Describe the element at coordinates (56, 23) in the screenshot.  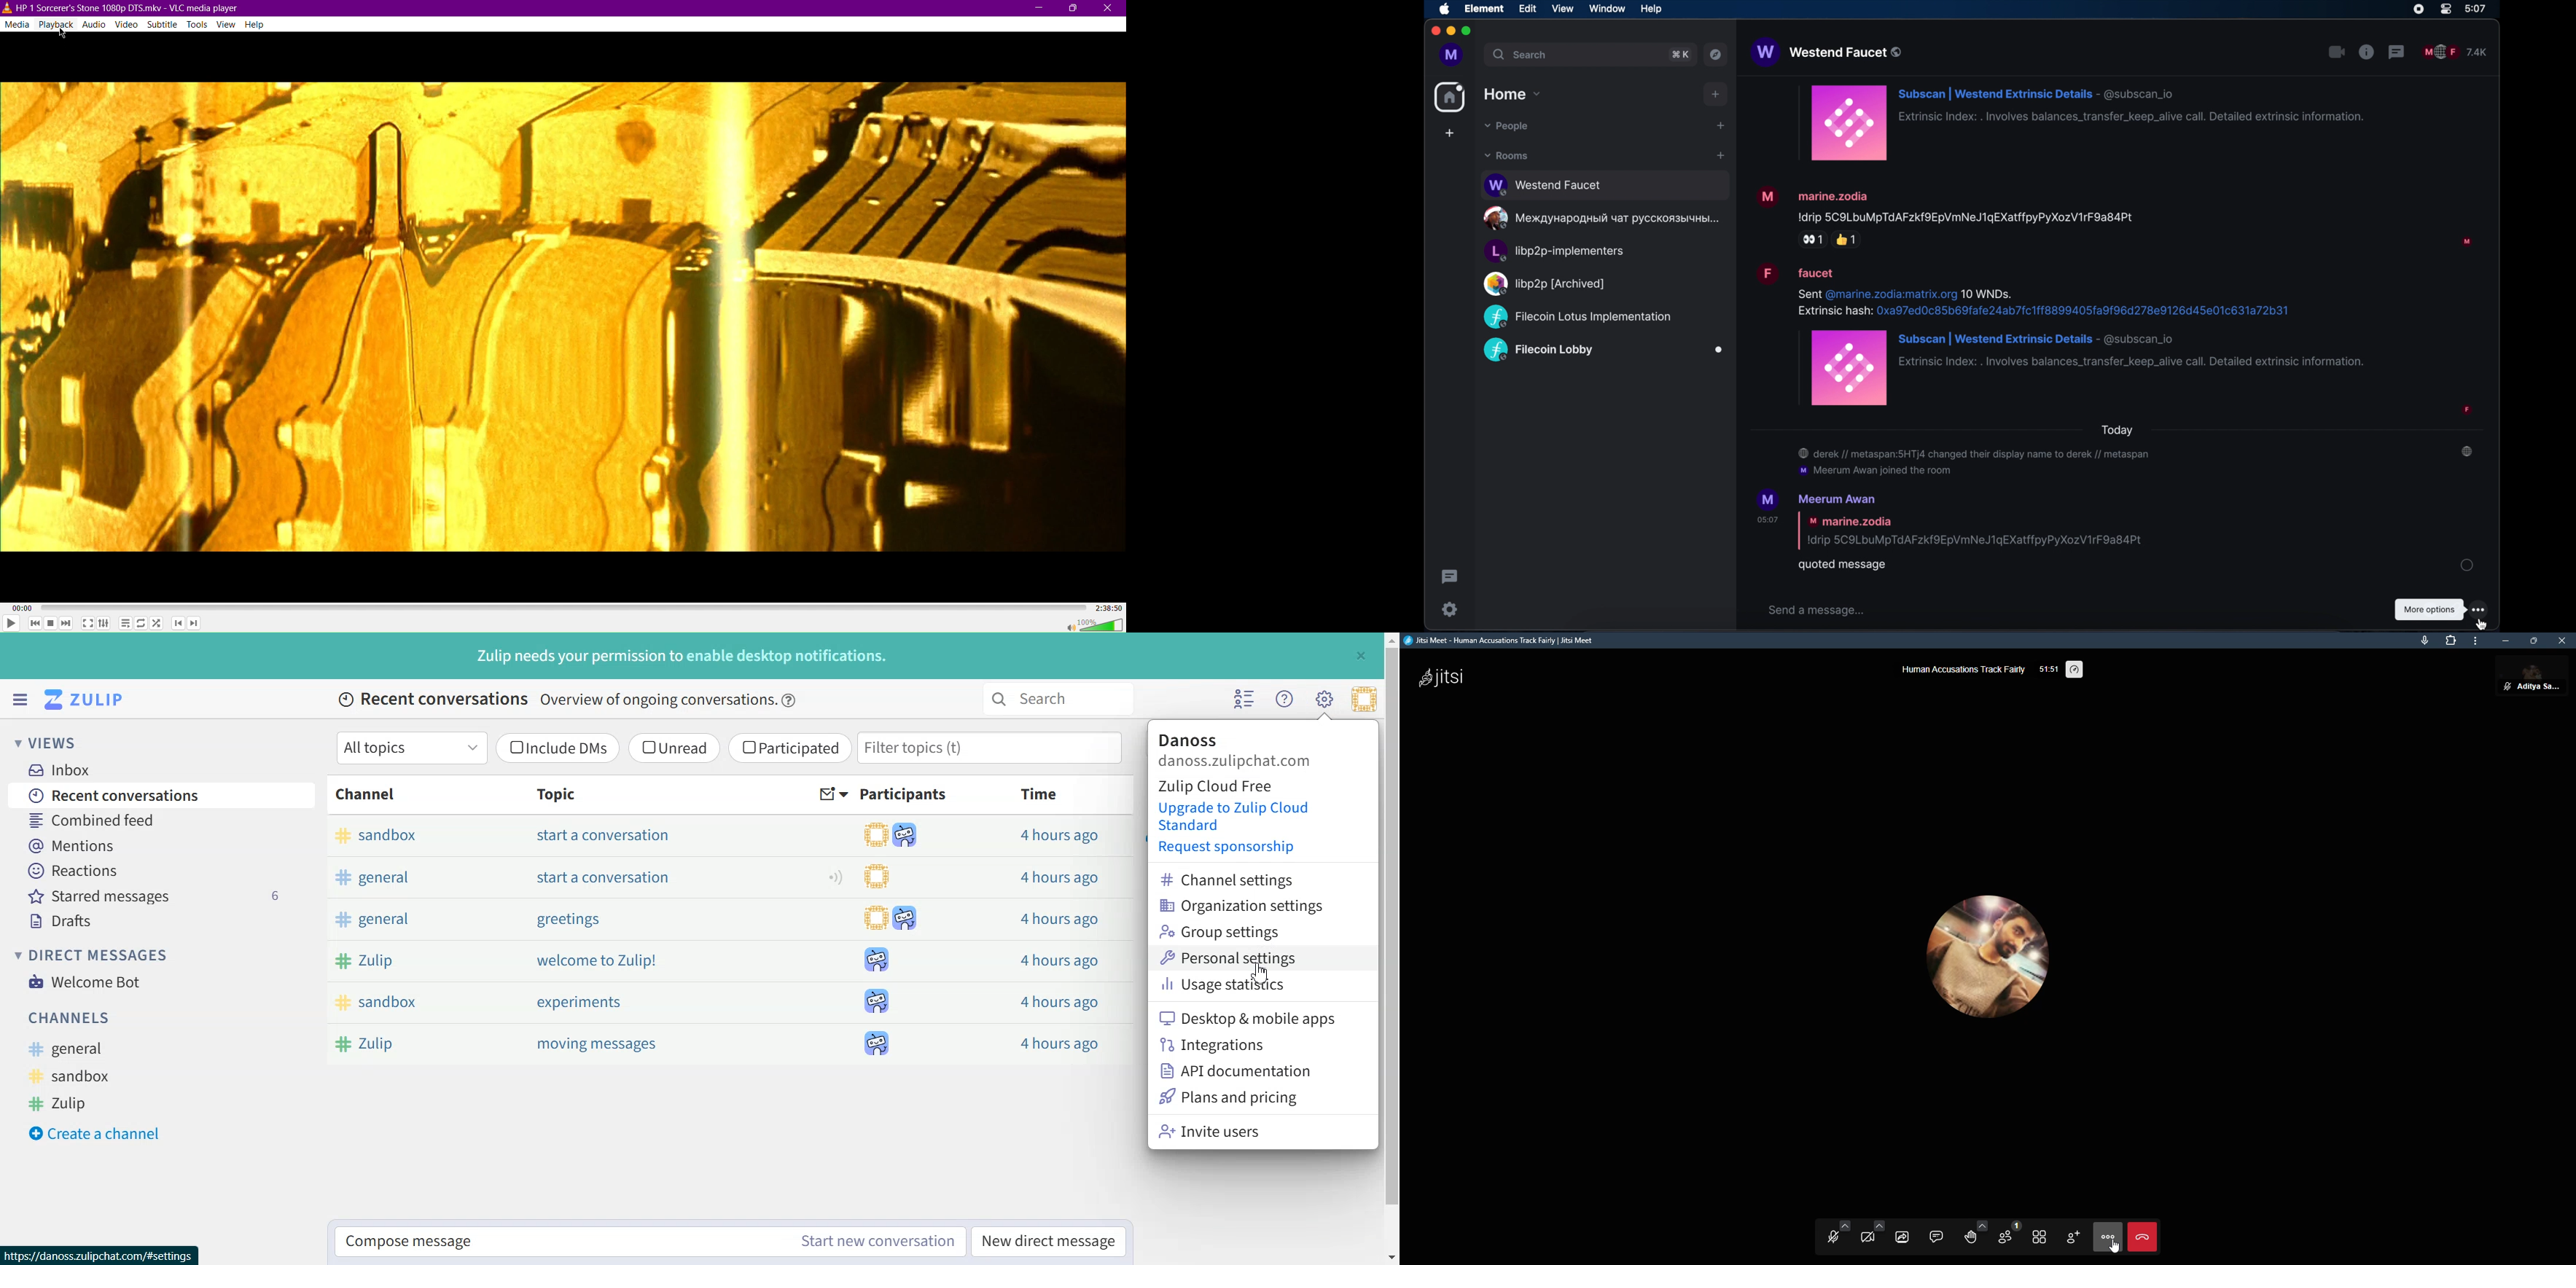
I see `Playback` at that location.